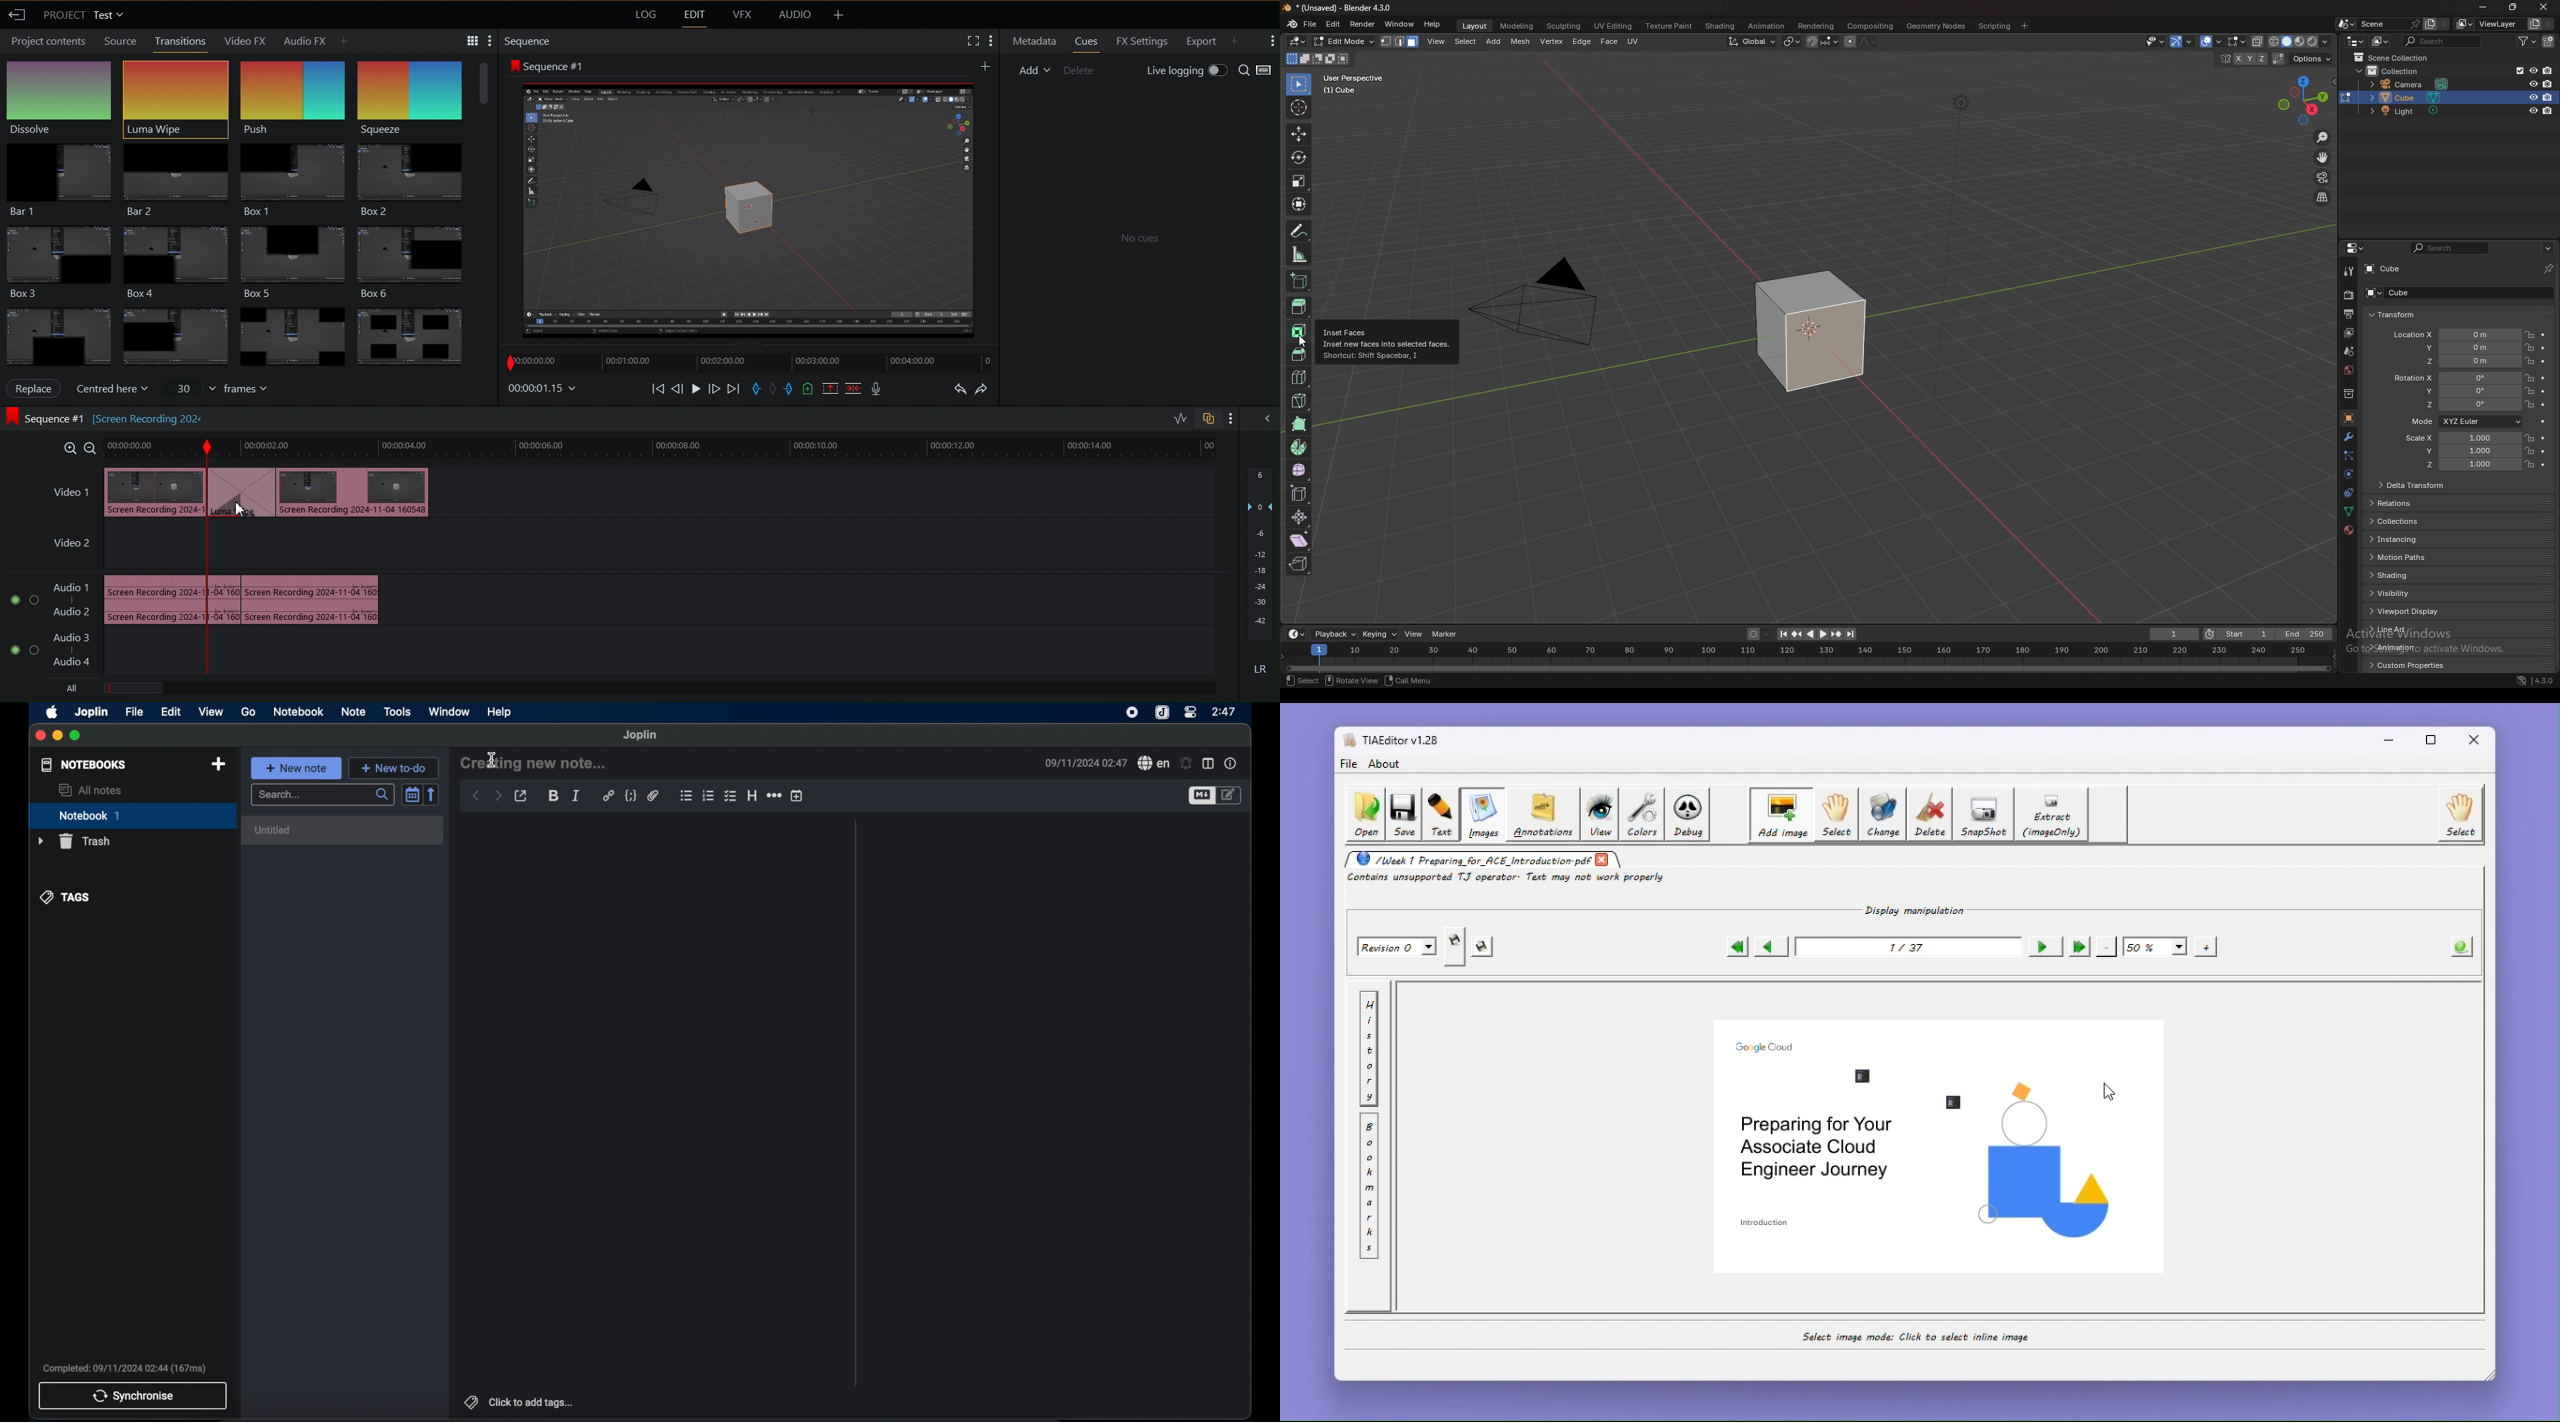 This screenshot has width=2576, height=1428. Describe the element at coordinates (2533, 23) in the screenshot. I see `add view layer` at that location.